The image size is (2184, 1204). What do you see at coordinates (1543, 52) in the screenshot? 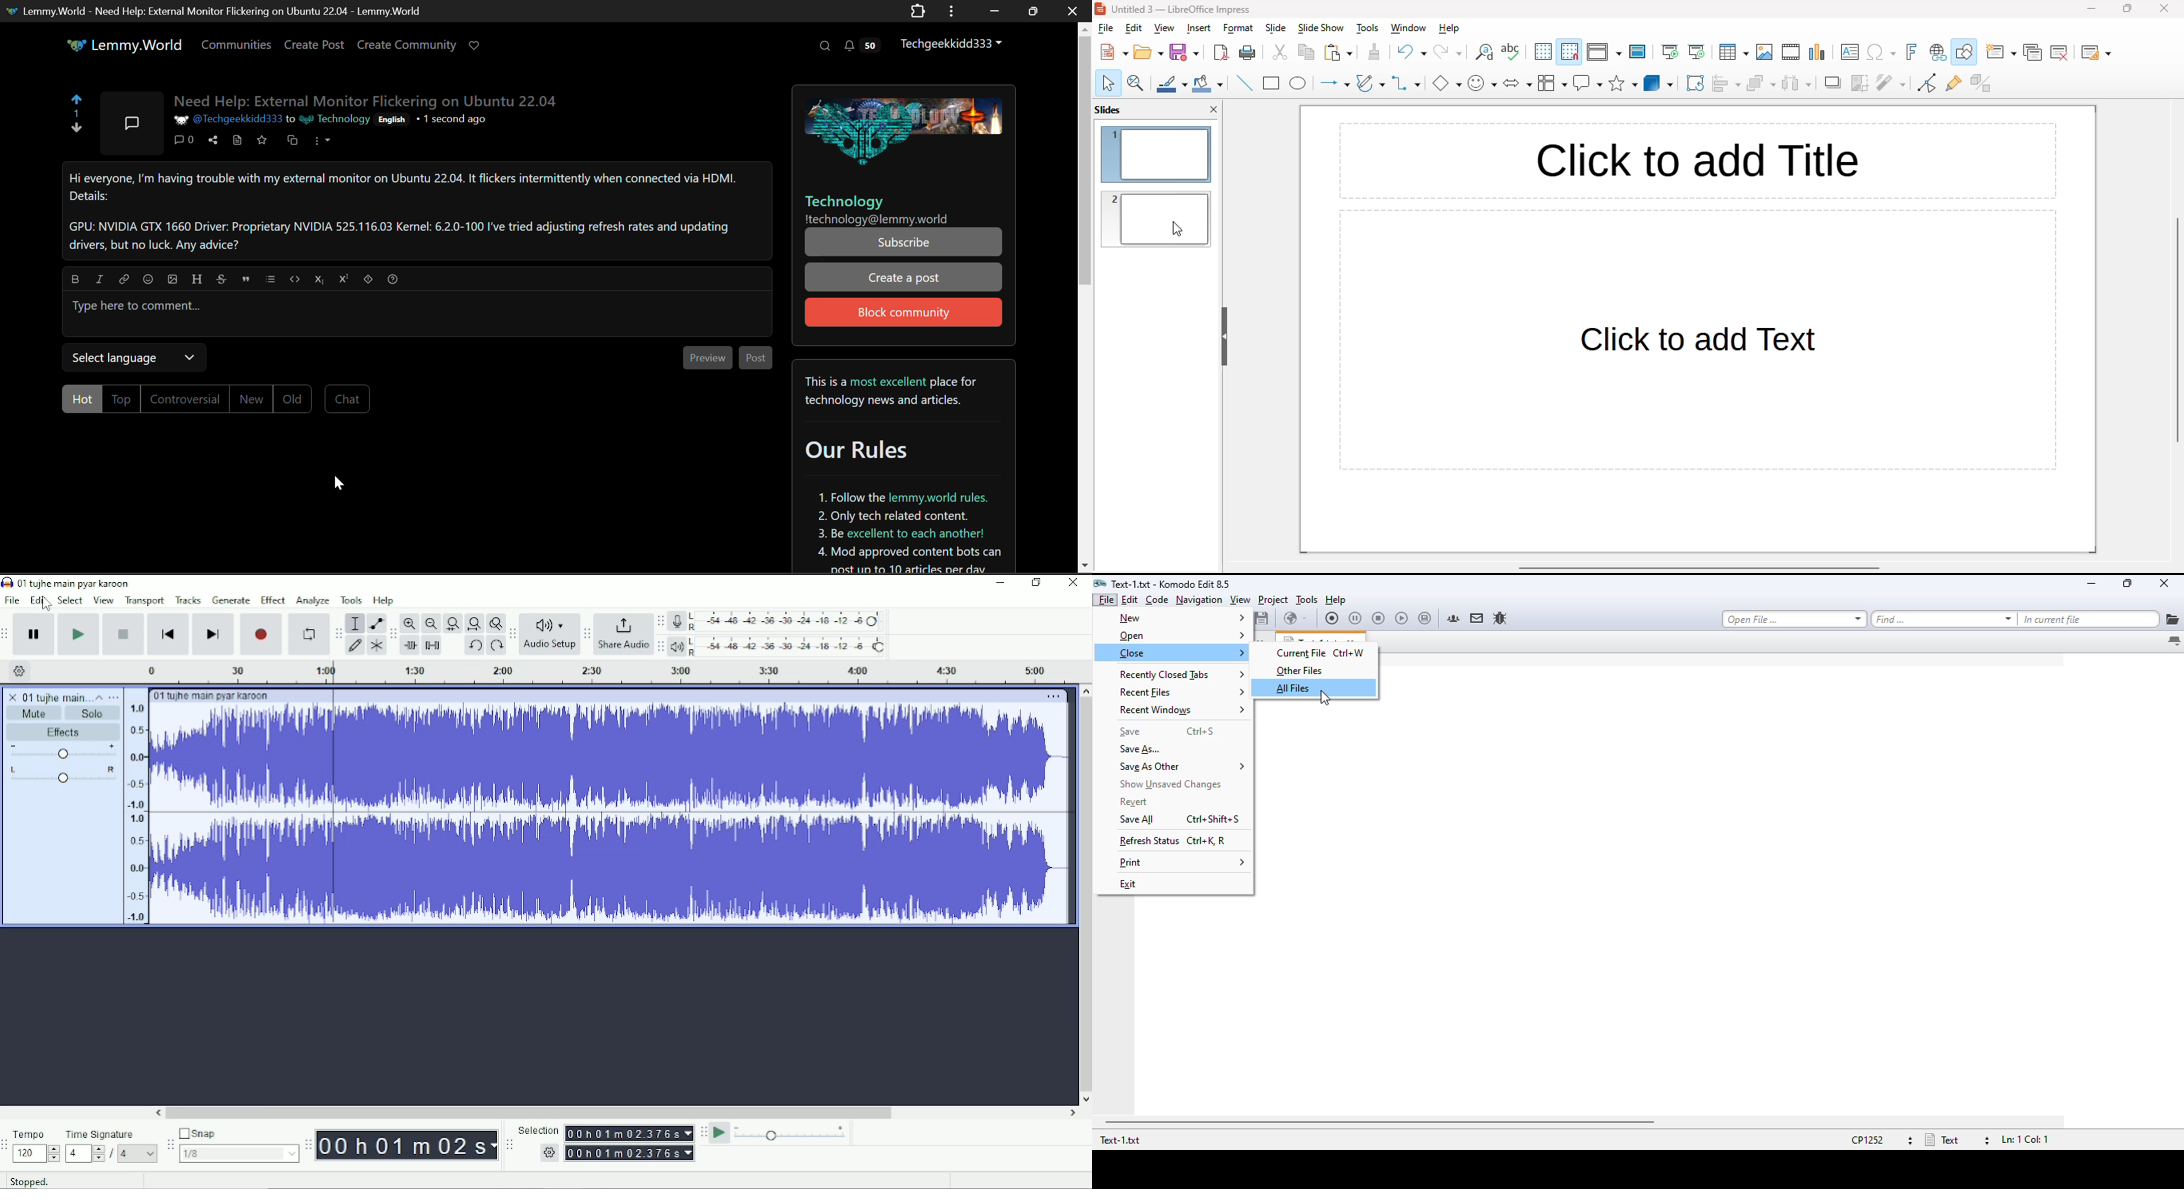
I see `display grid` at bounding box center [1543, 52].